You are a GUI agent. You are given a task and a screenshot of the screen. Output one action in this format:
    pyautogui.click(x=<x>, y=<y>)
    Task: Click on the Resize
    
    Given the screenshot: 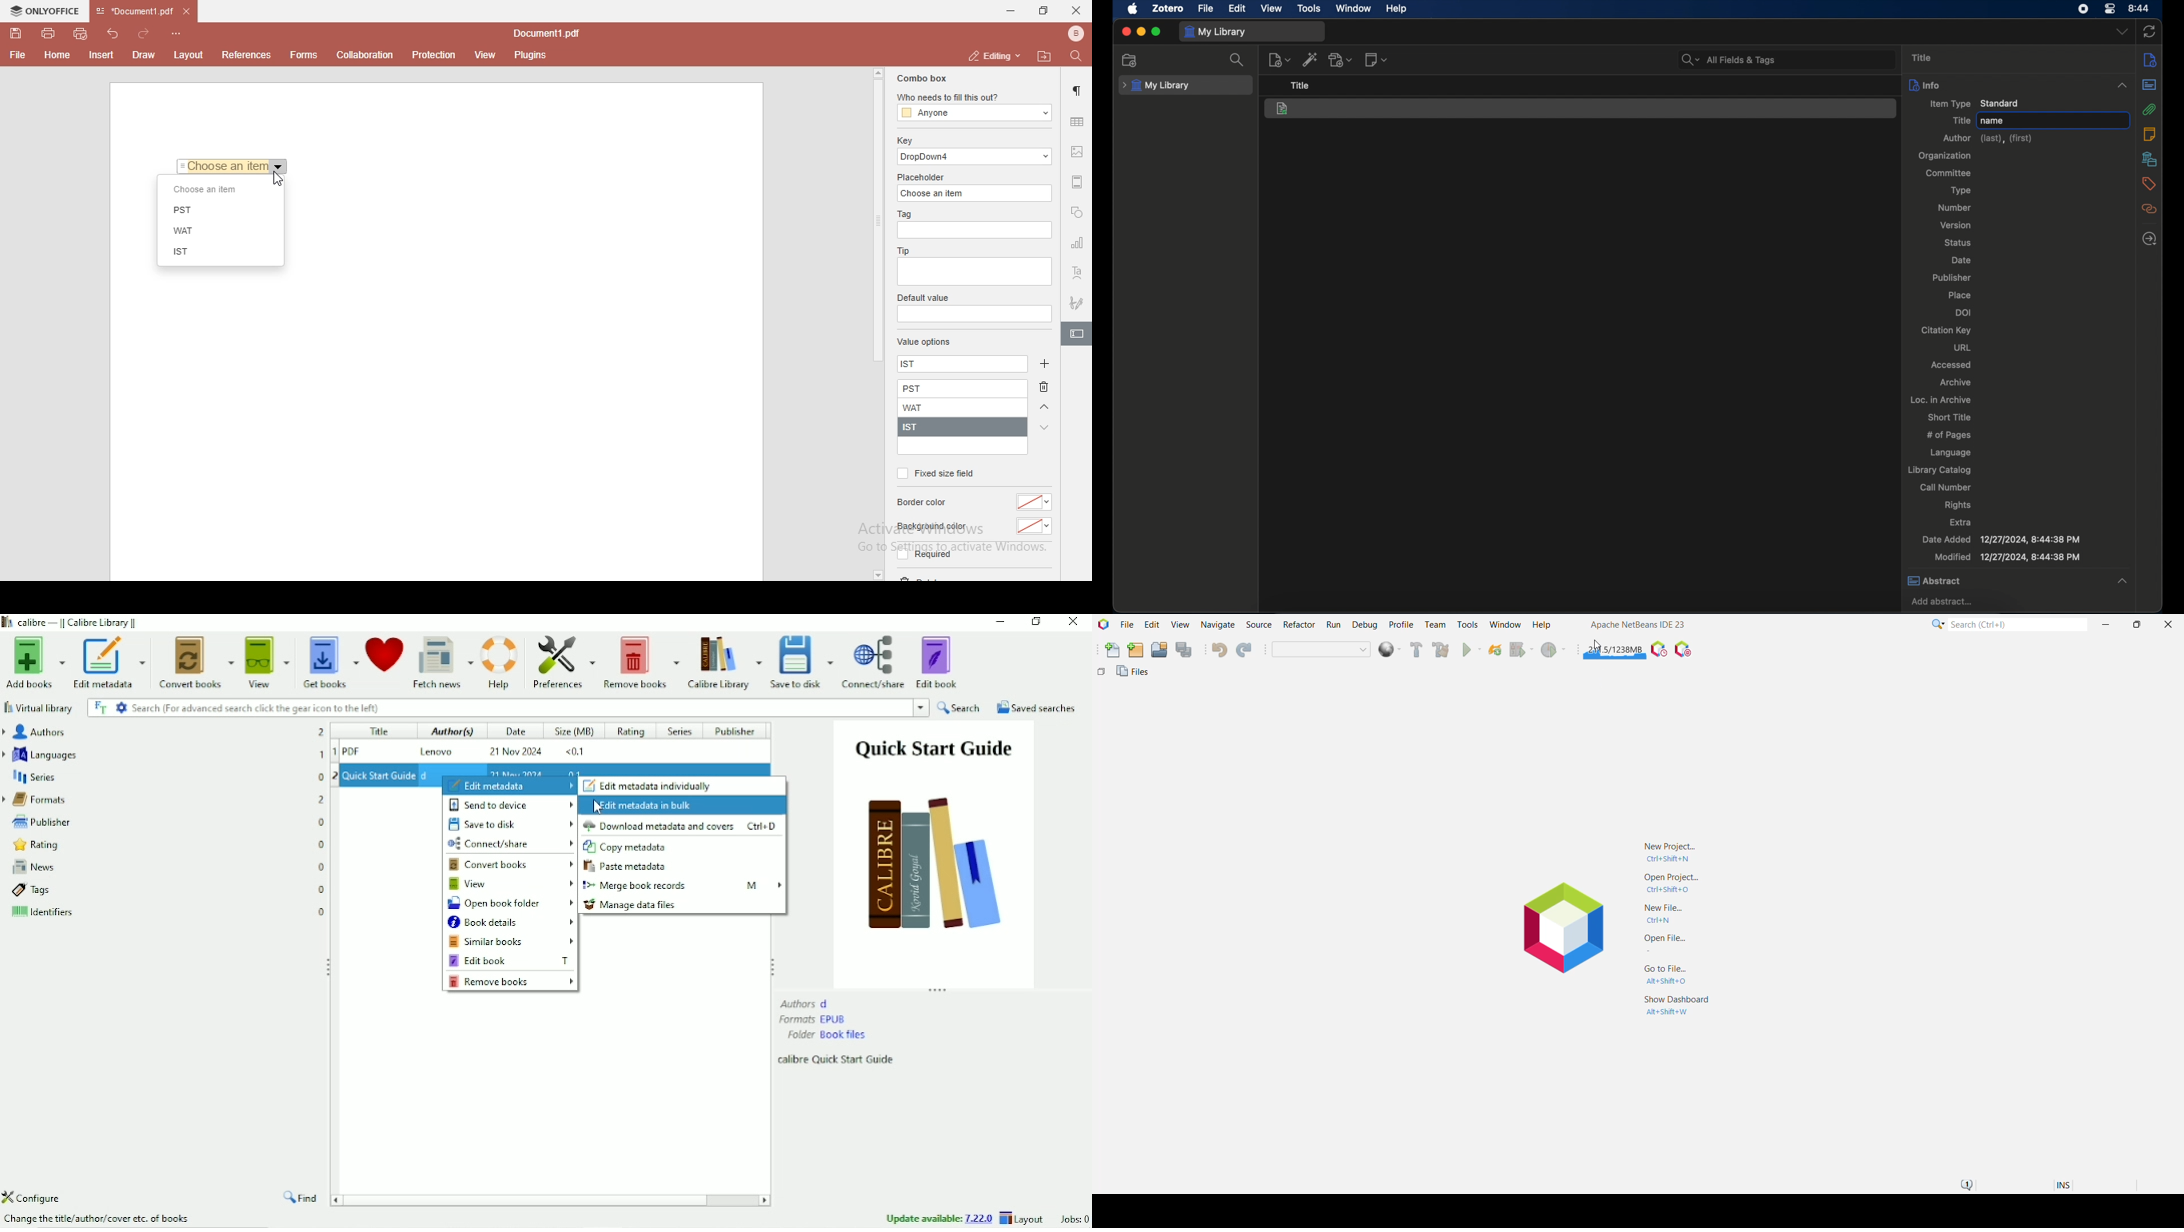 What is the action you would take?
    pyautogui.click(x=330, y=967)
    